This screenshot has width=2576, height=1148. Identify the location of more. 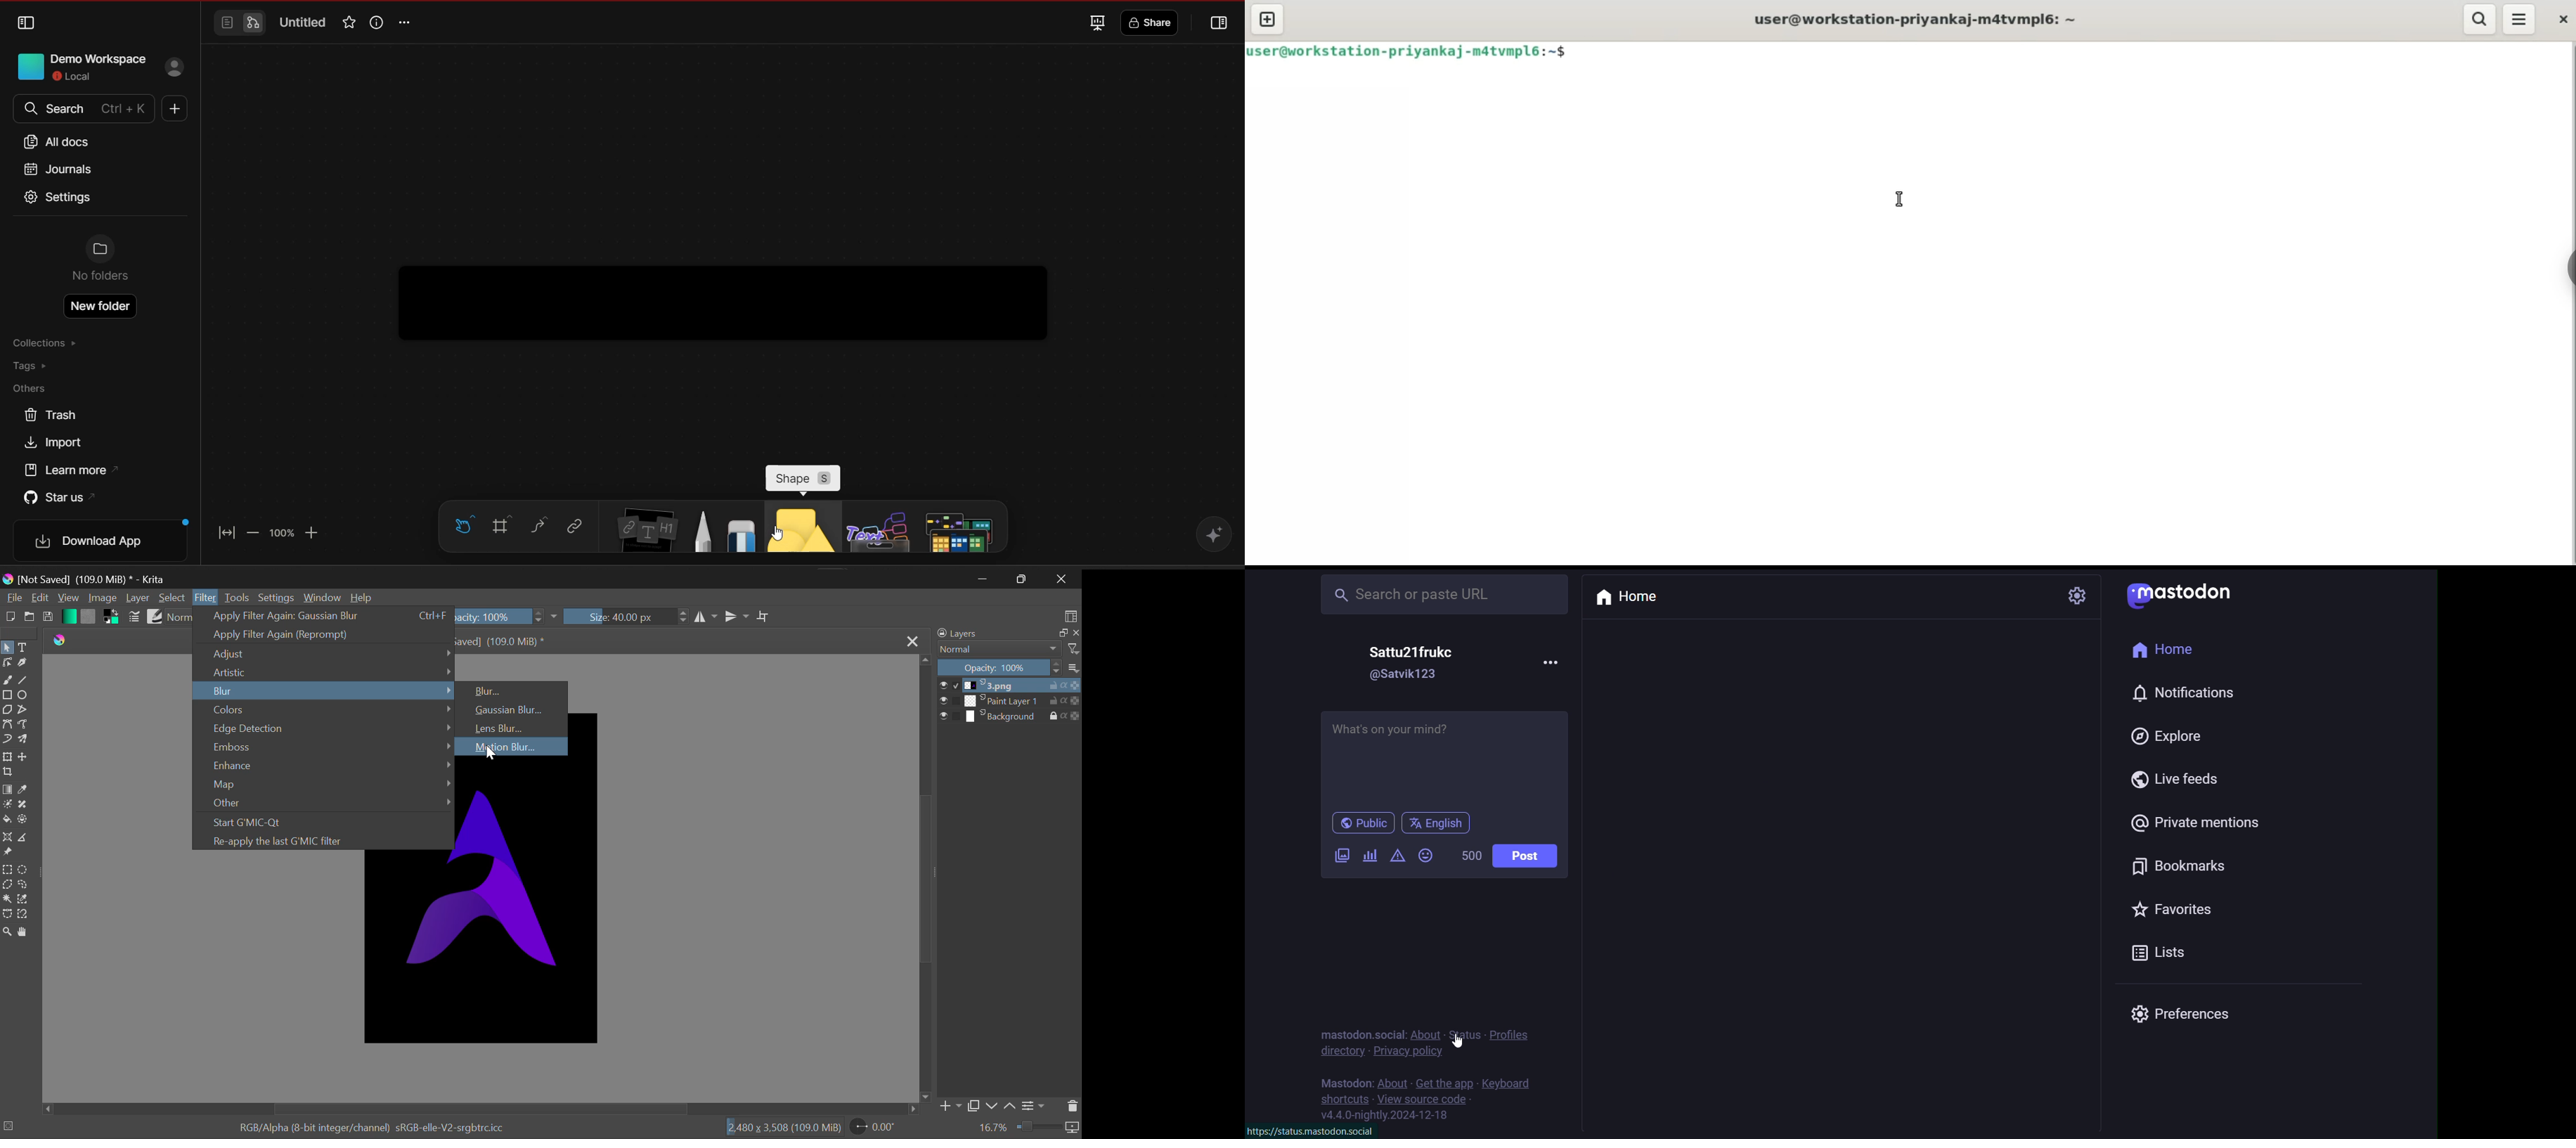
(1561, 661).